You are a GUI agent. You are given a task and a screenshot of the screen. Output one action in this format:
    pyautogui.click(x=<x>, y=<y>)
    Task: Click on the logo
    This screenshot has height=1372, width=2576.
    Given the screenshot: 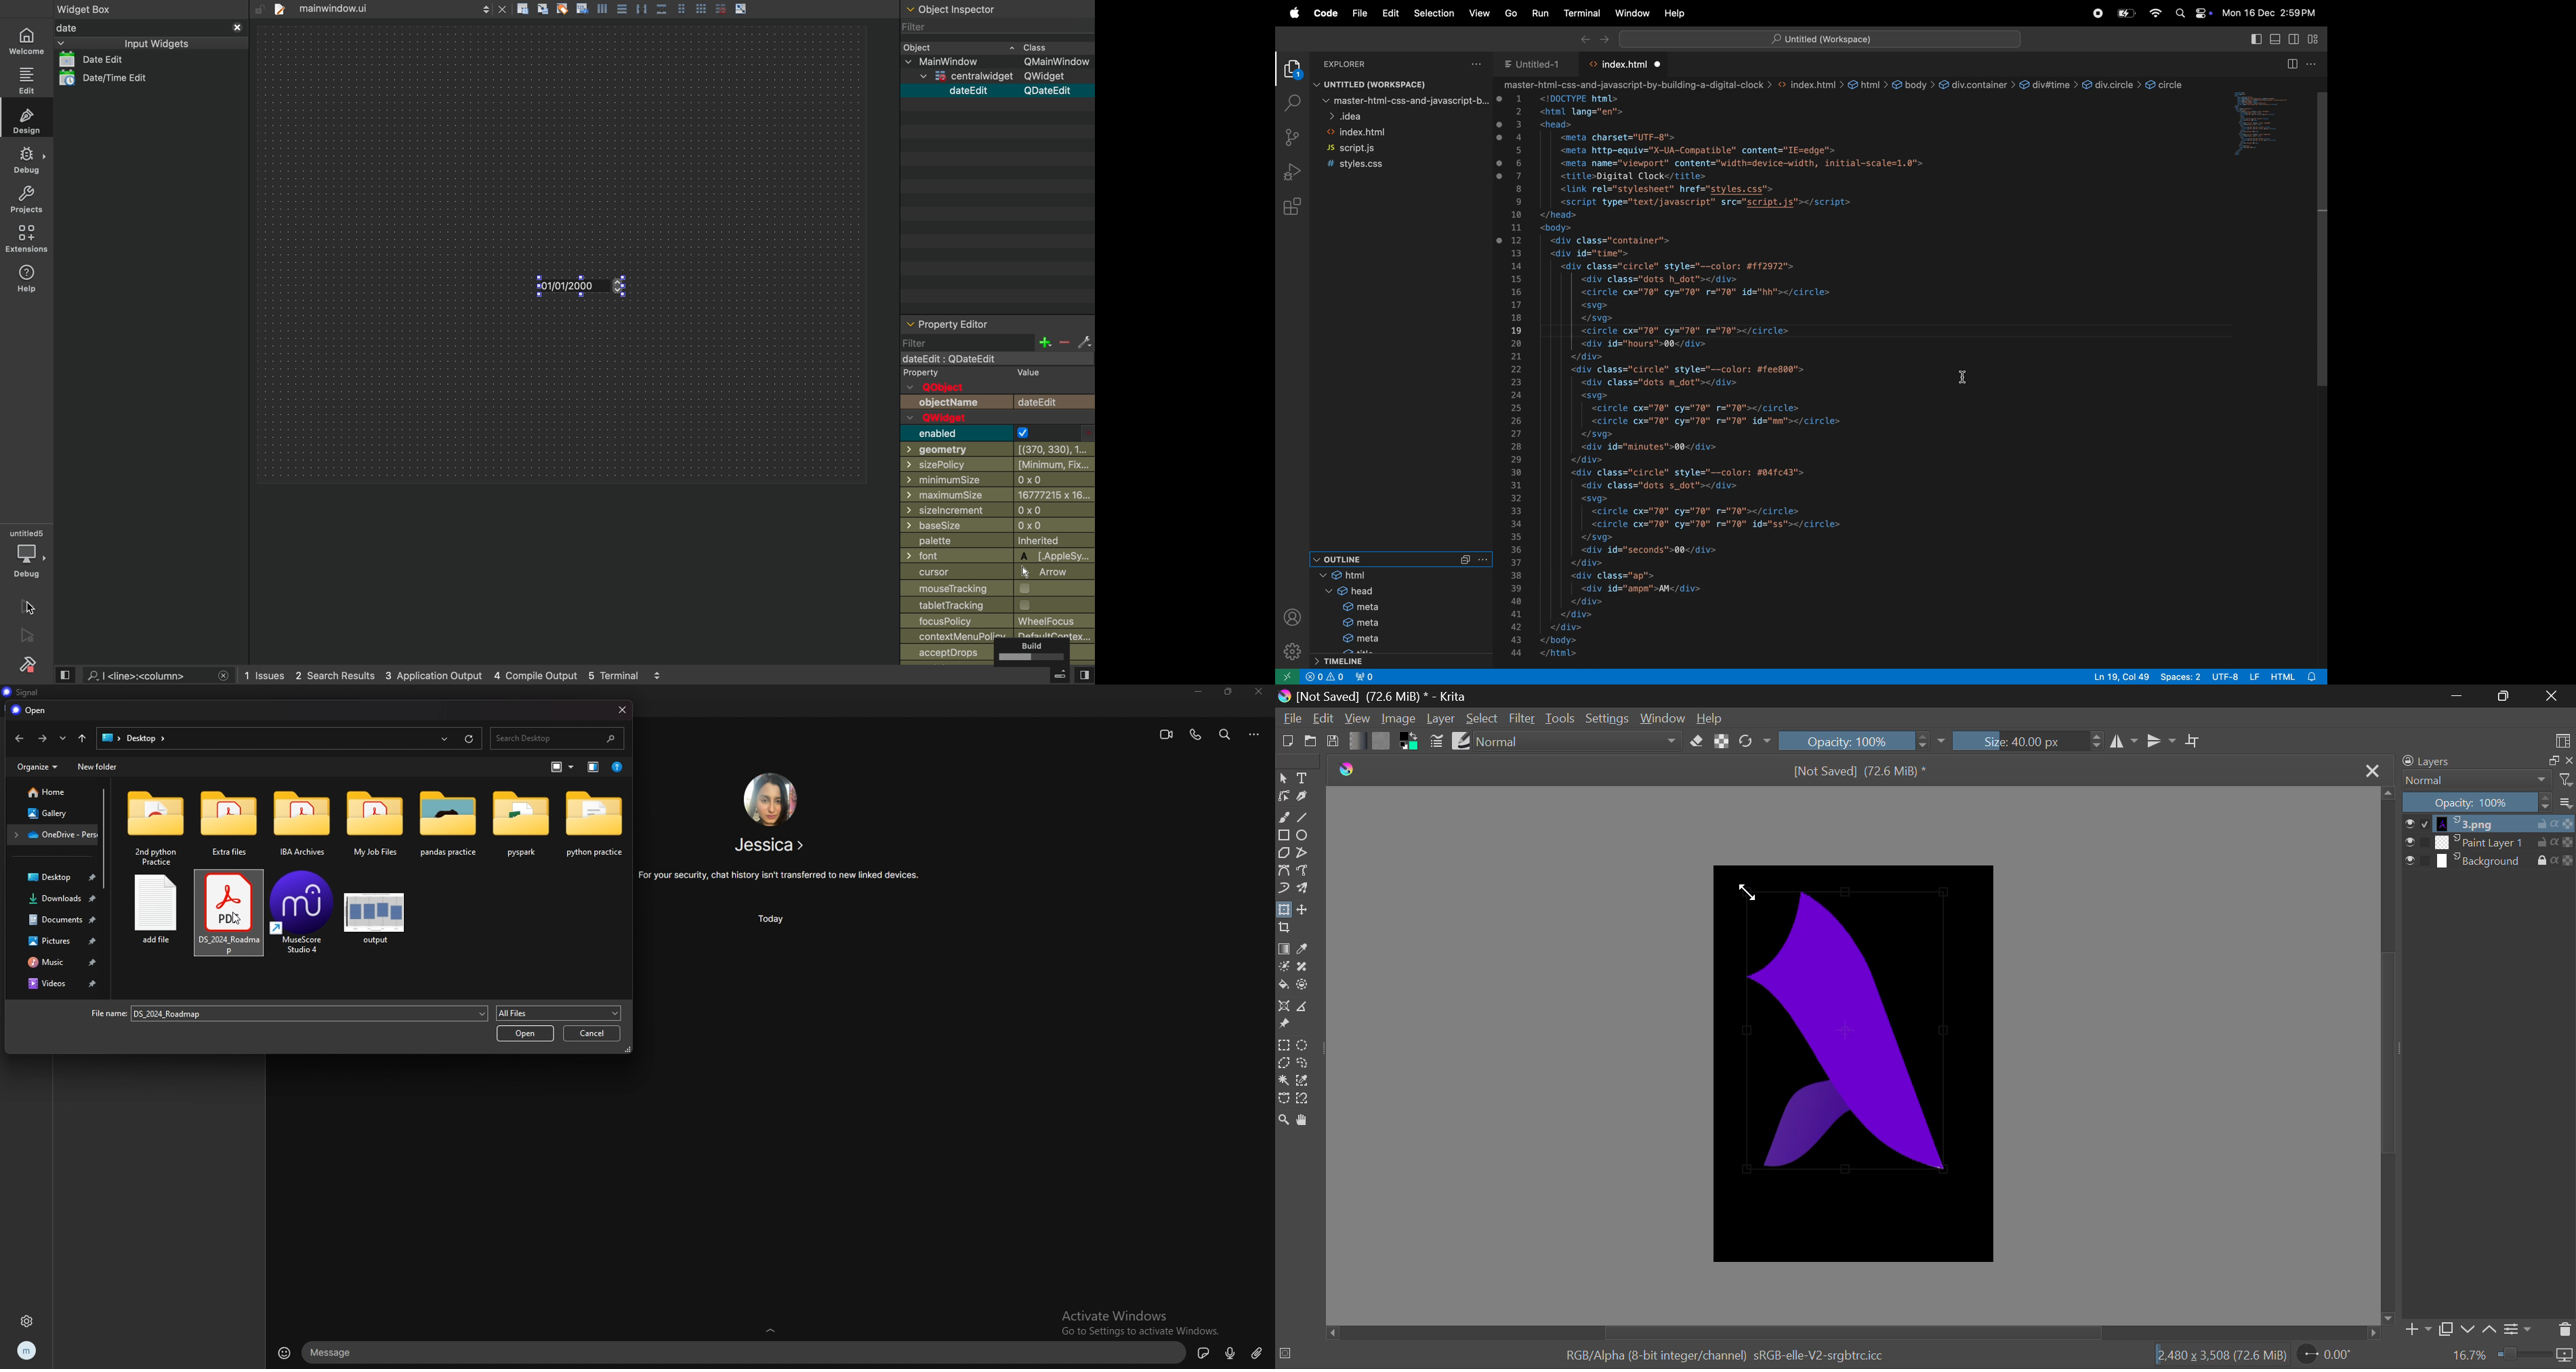 What is the action you would take?
    pyautogui.click(x=1287, y=697)
    